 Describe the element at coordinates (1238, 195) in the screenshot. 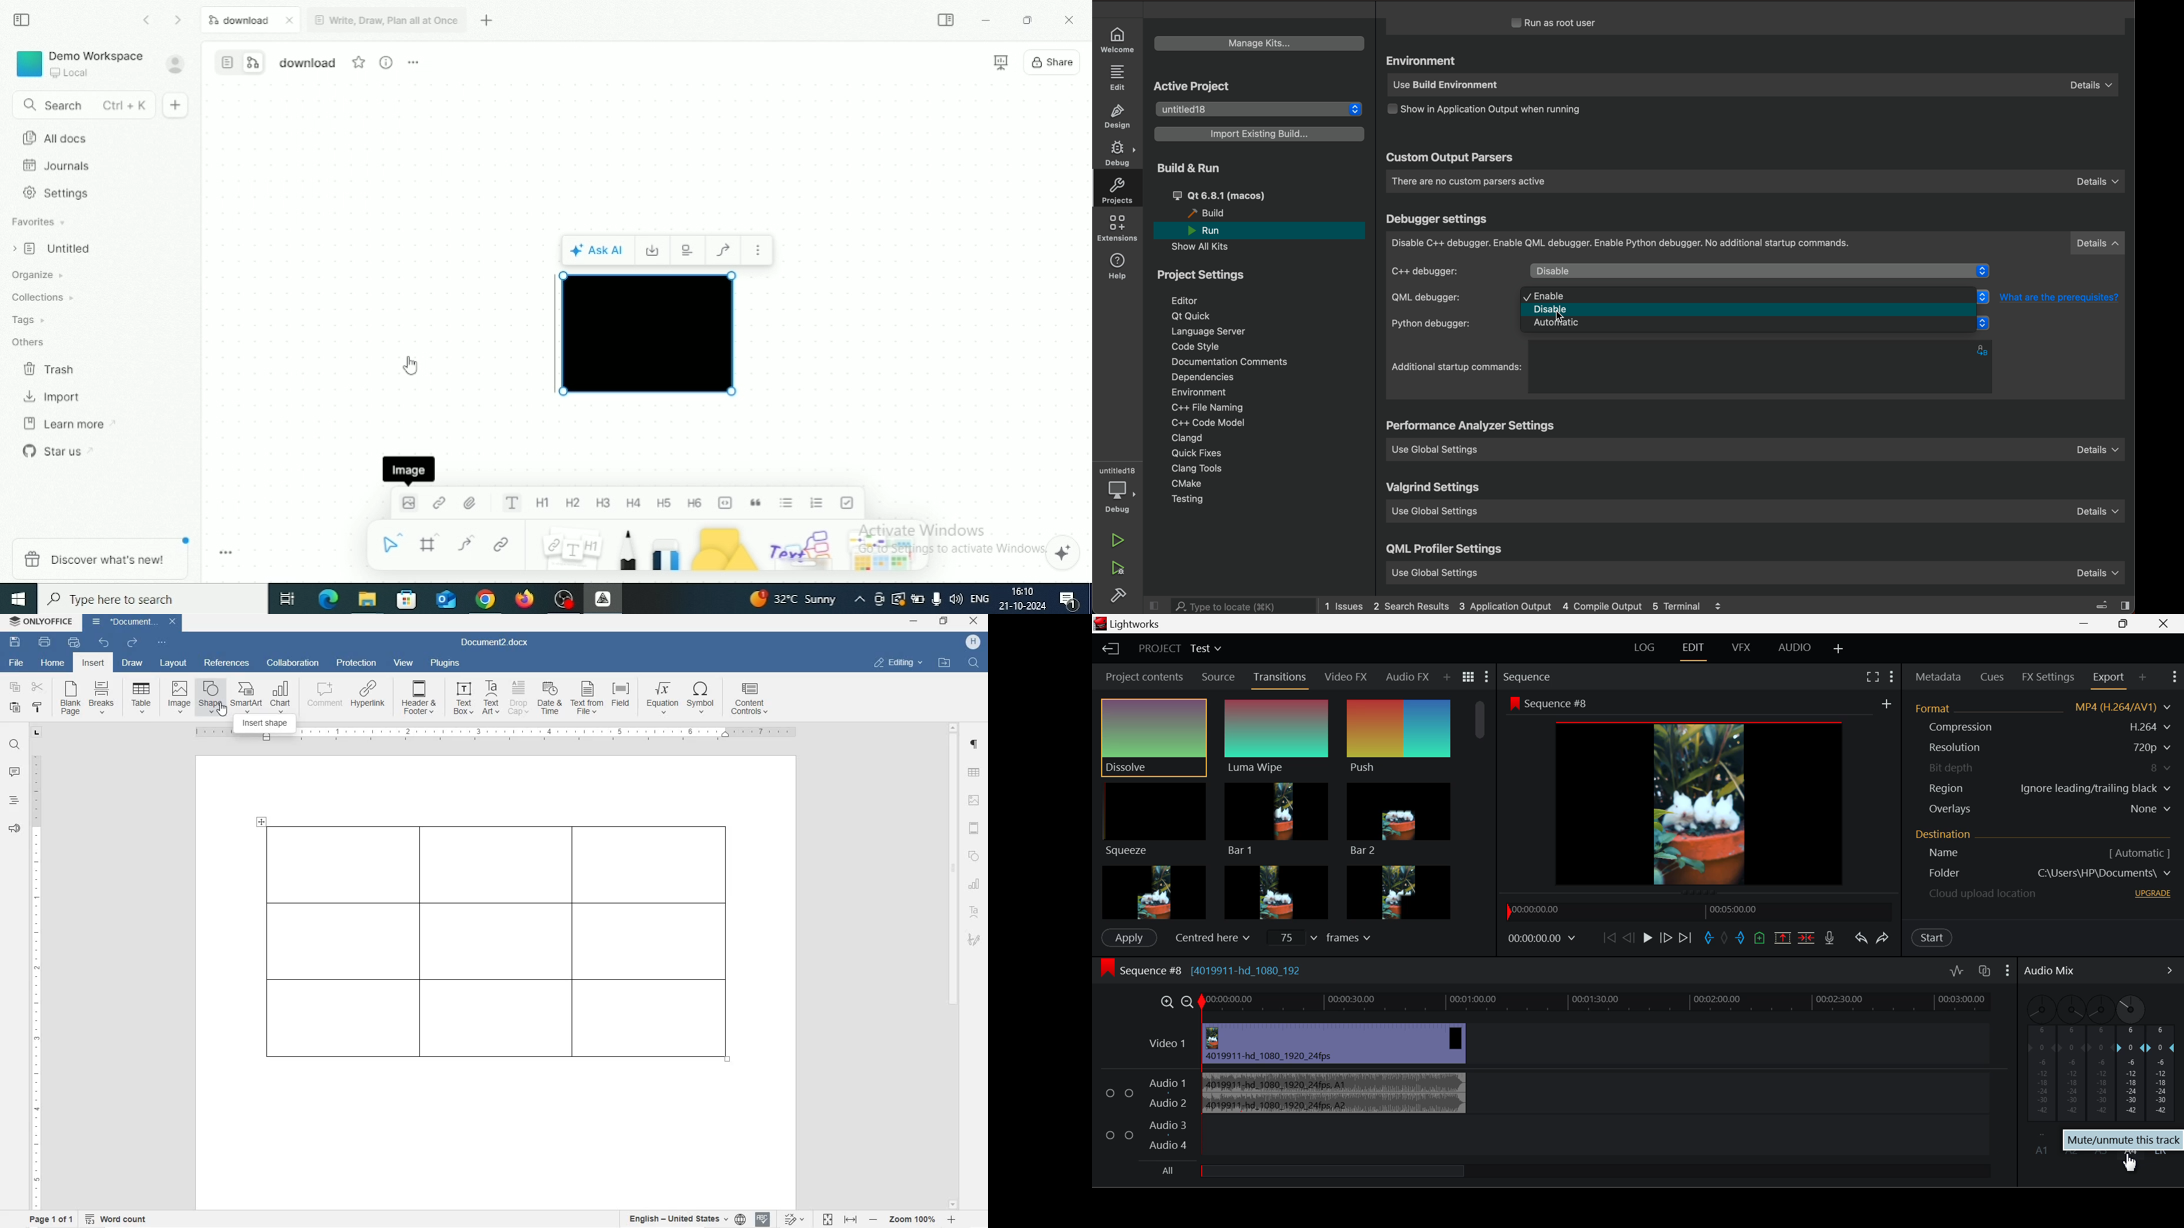

I see `qt` at that location.